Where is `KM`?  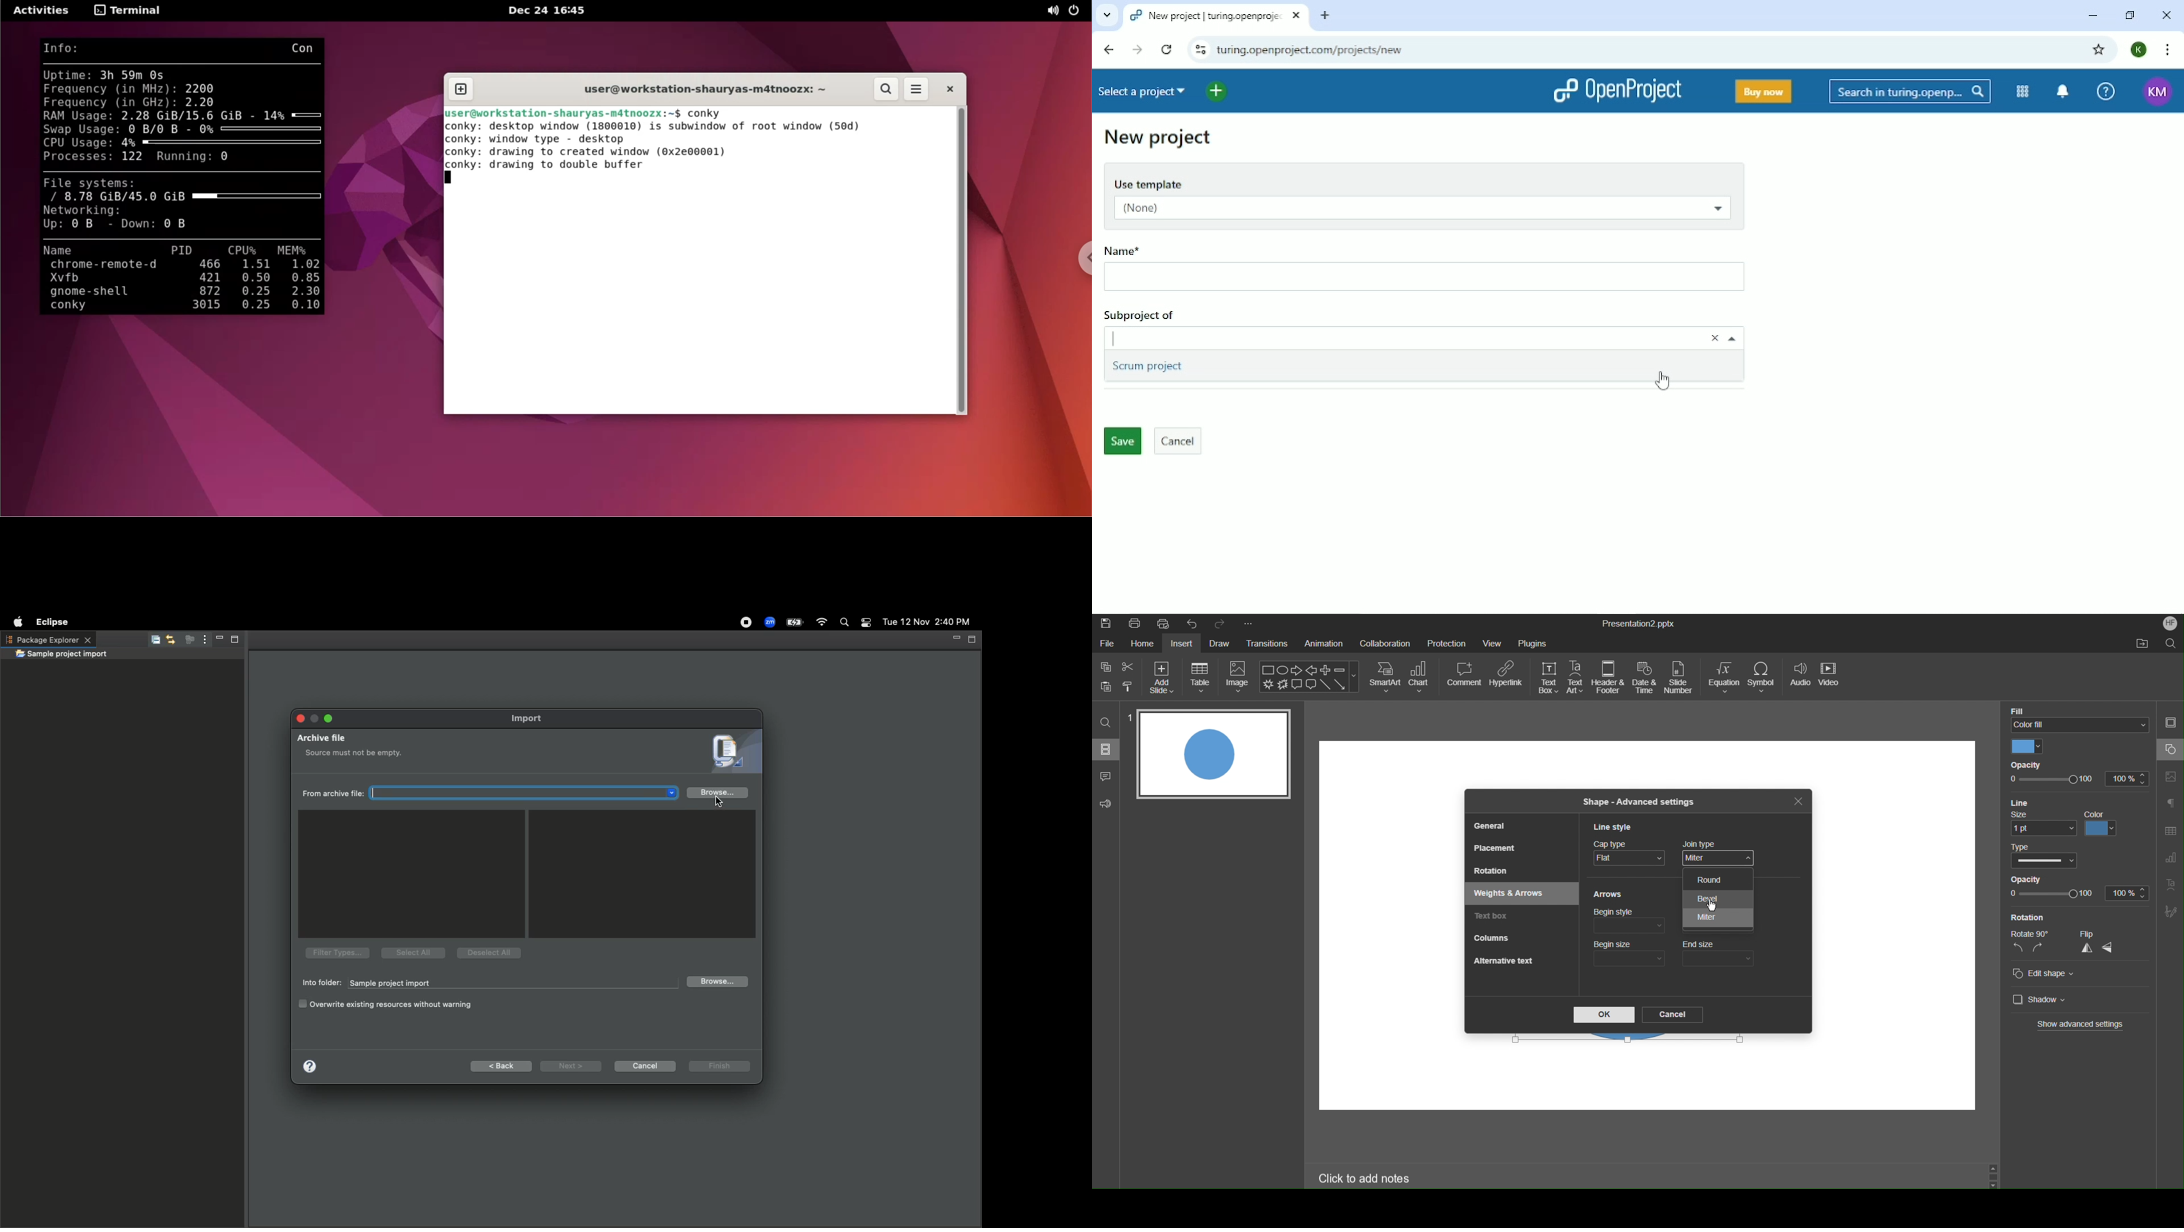
KM is located at coordinates (2158, 92).